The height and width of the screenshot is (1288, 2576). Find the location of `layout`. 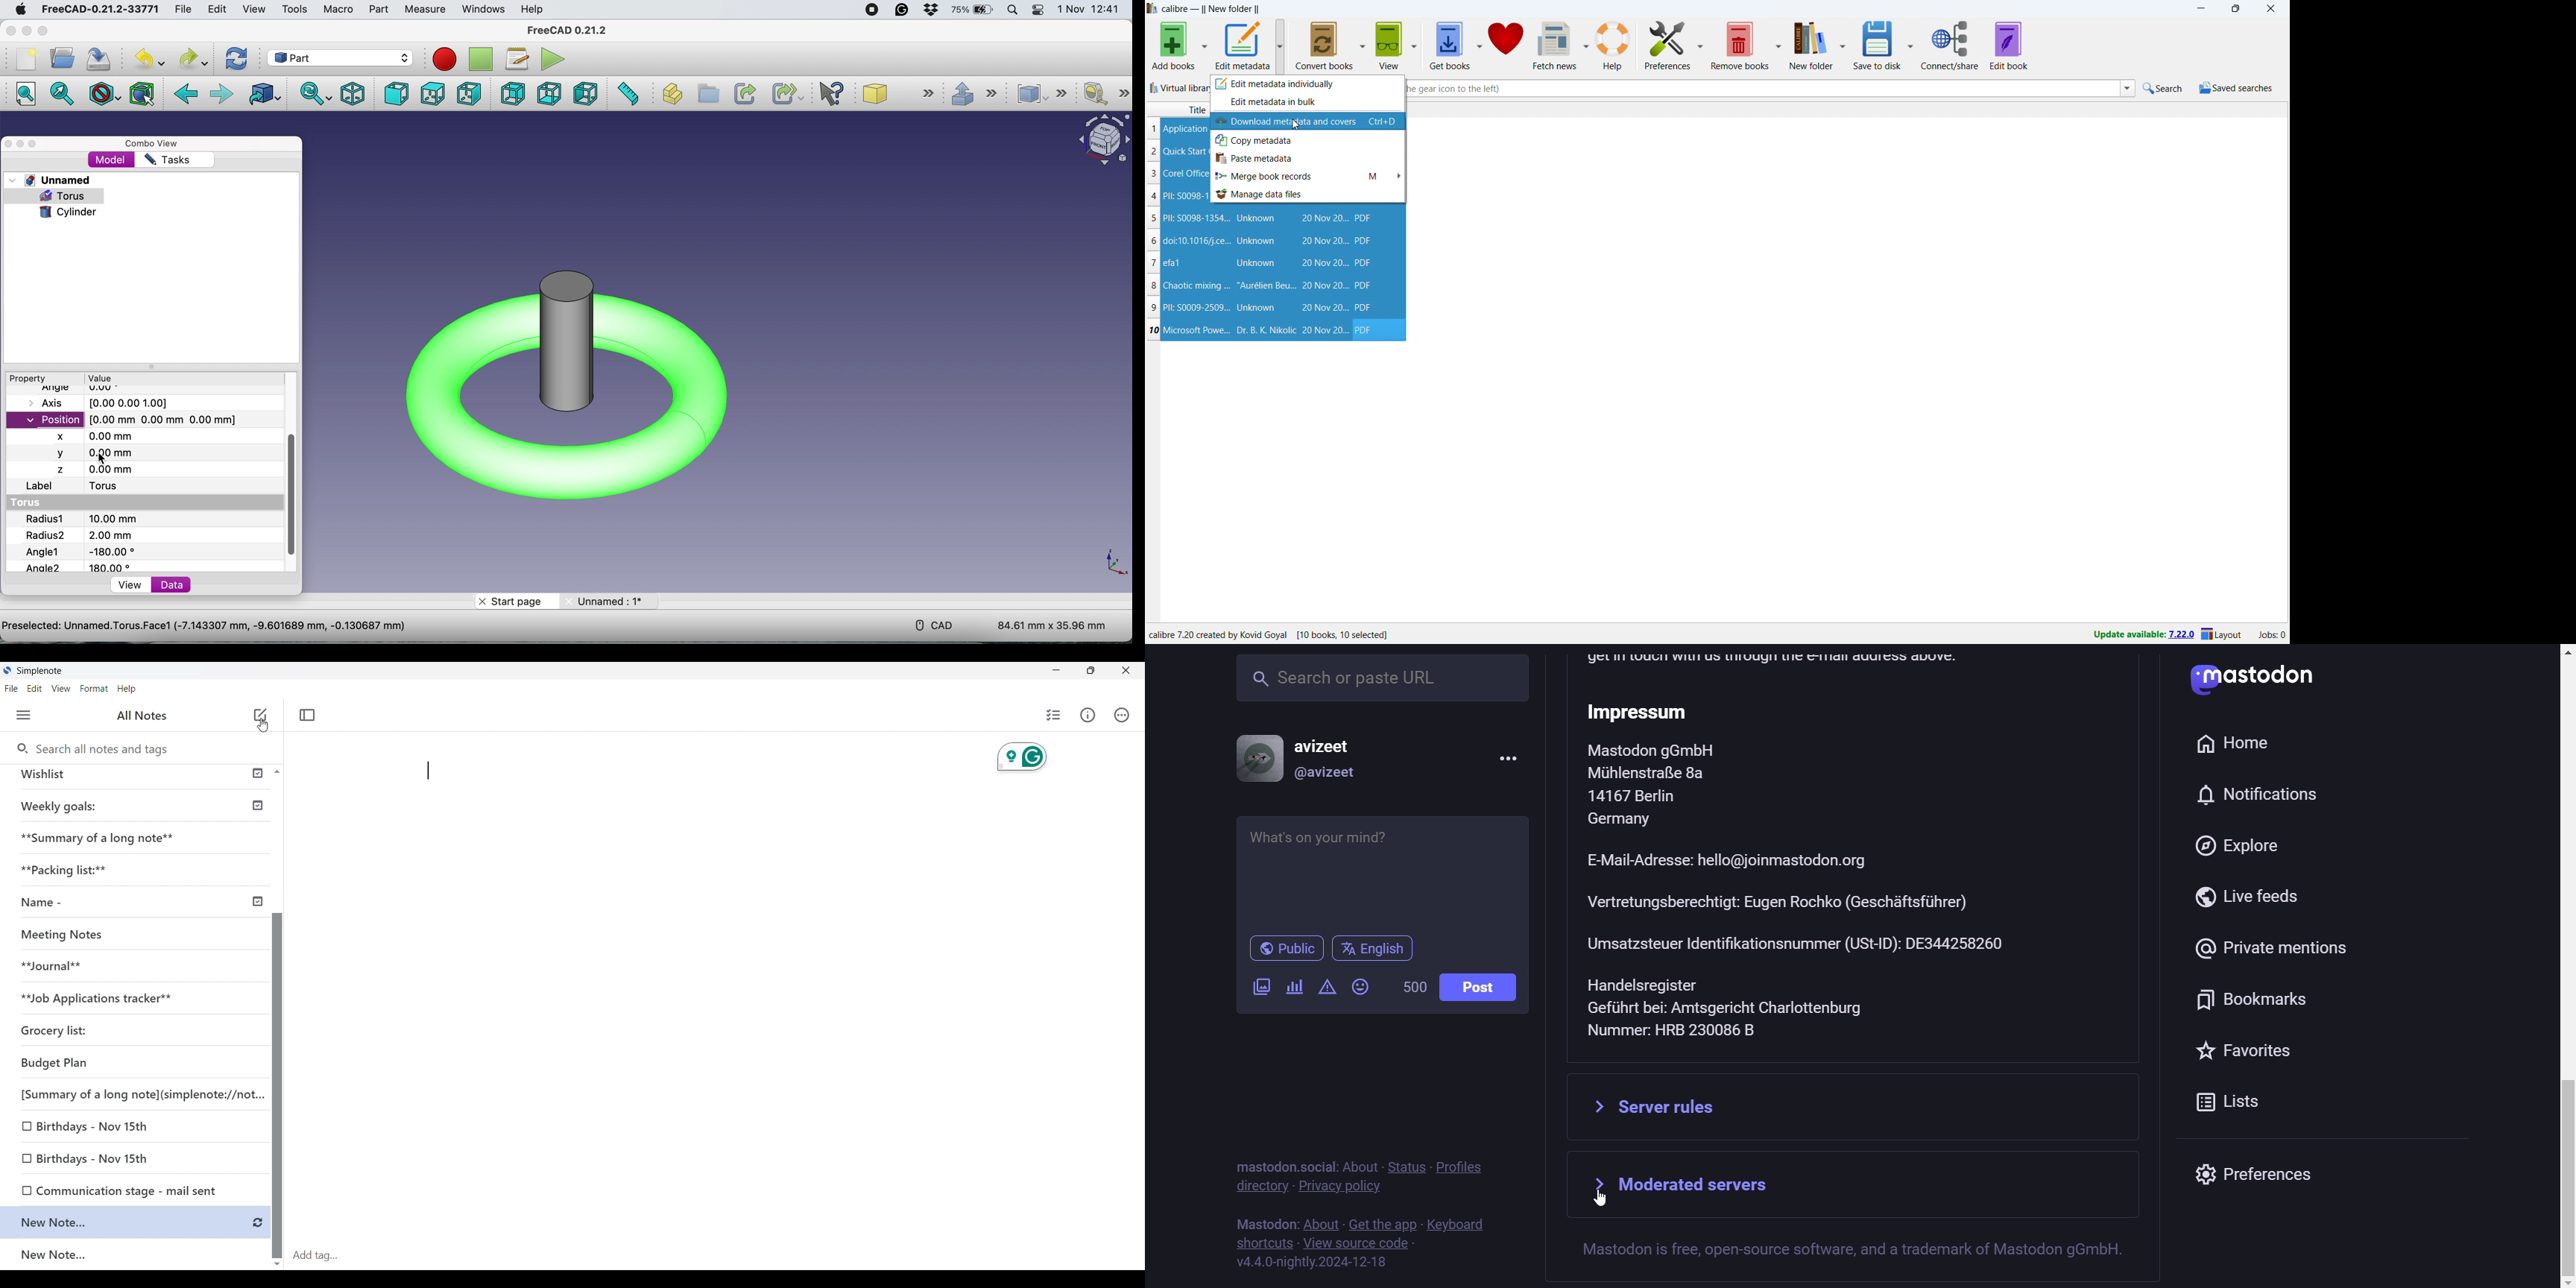

layout is located at coordinates (2222, 635).